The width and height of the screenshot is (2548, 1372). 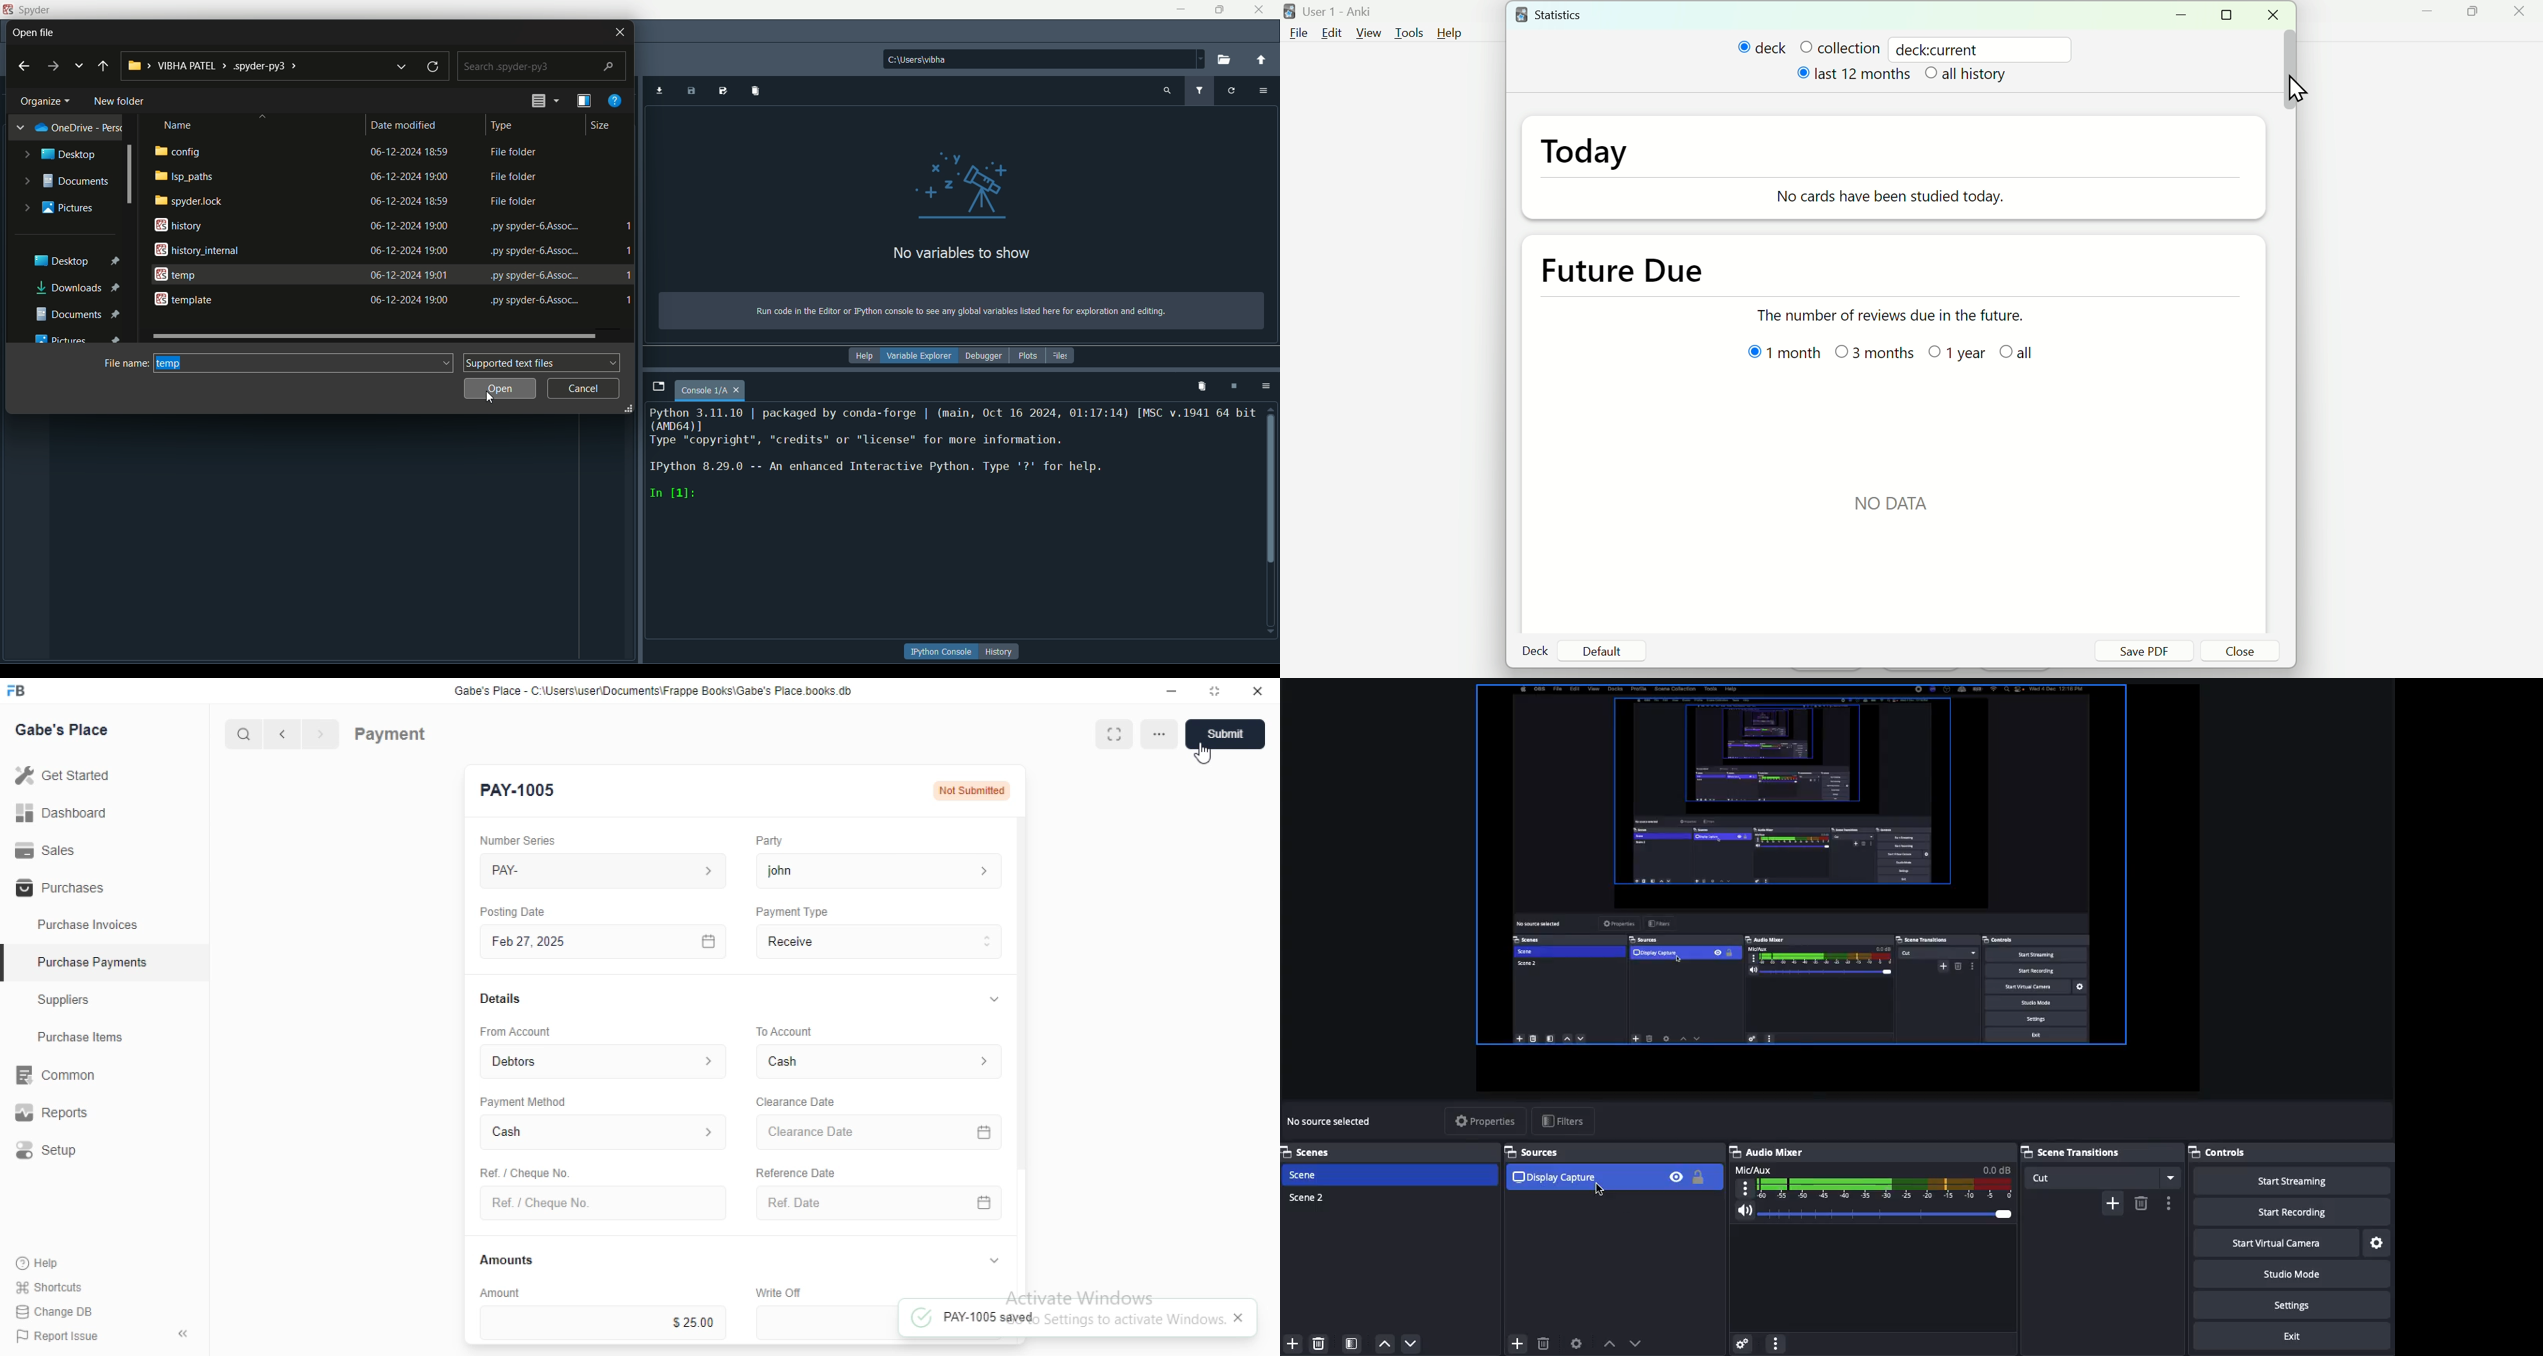 What do you see at coordinates (185, 301) in the screenshot?
I see `template` at bounding box center [185, 301].